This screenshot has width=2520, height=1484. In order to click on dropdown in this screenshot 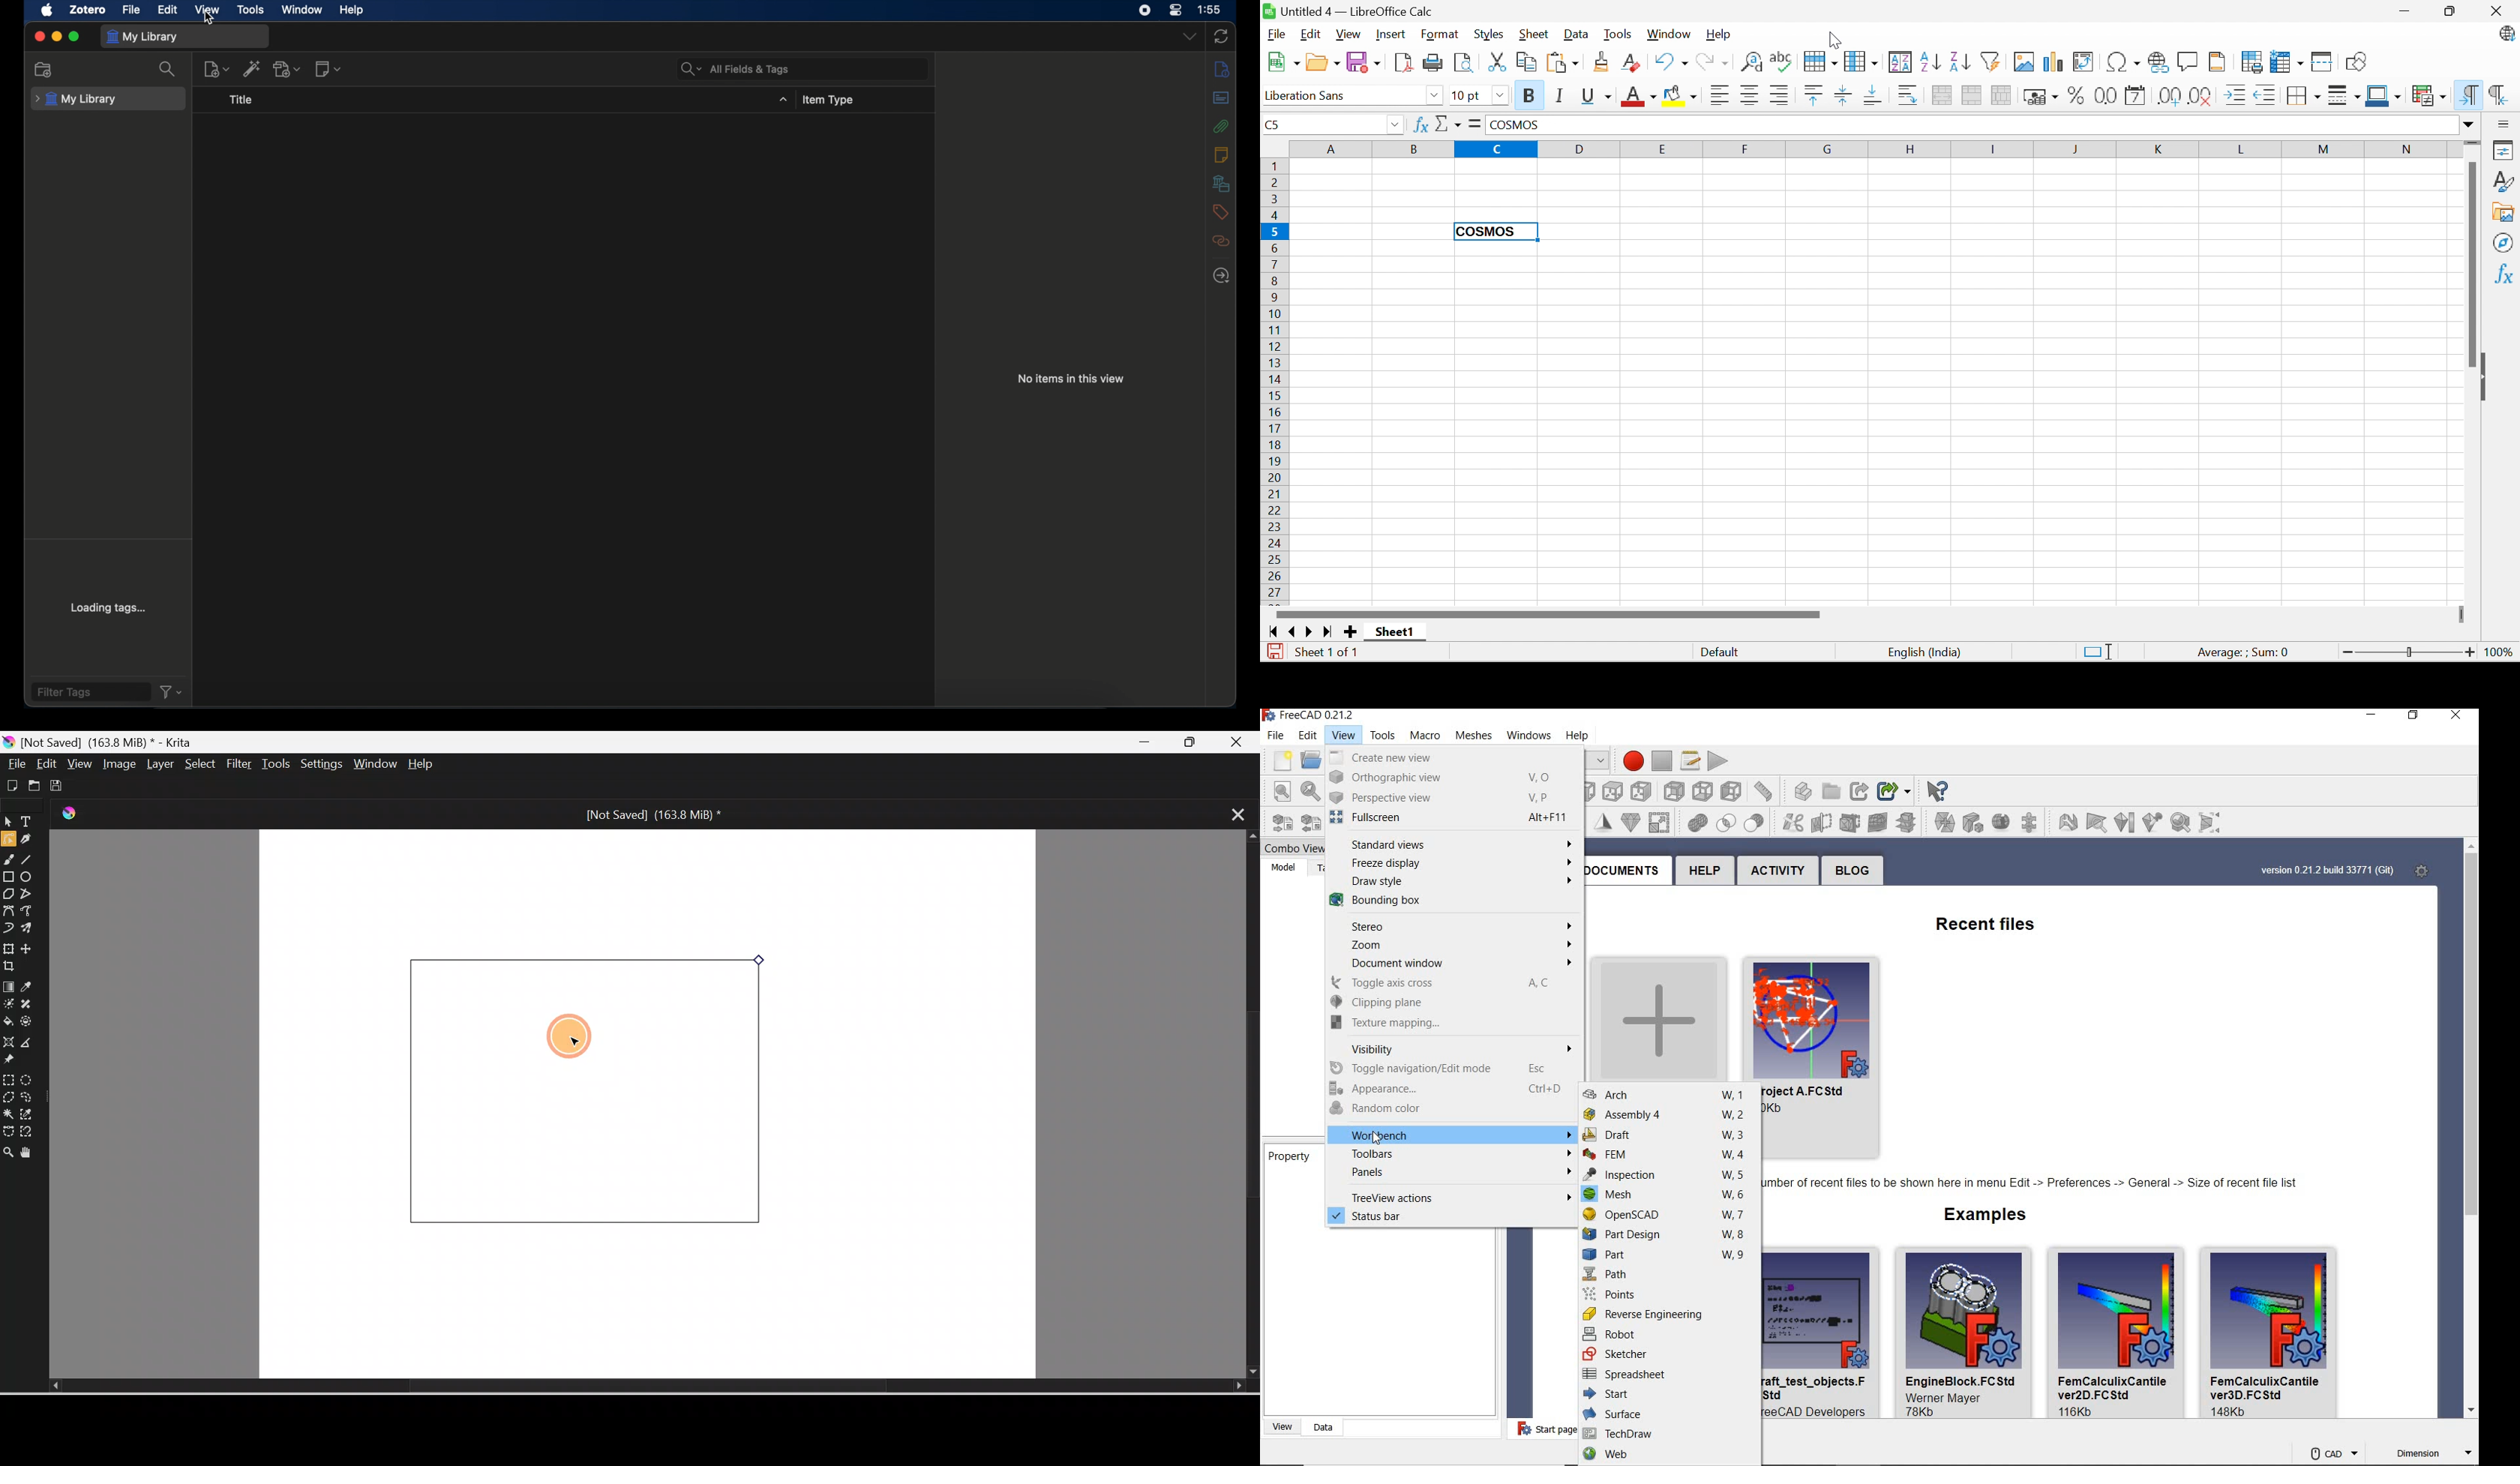, I will do `click(1190, 37)`.